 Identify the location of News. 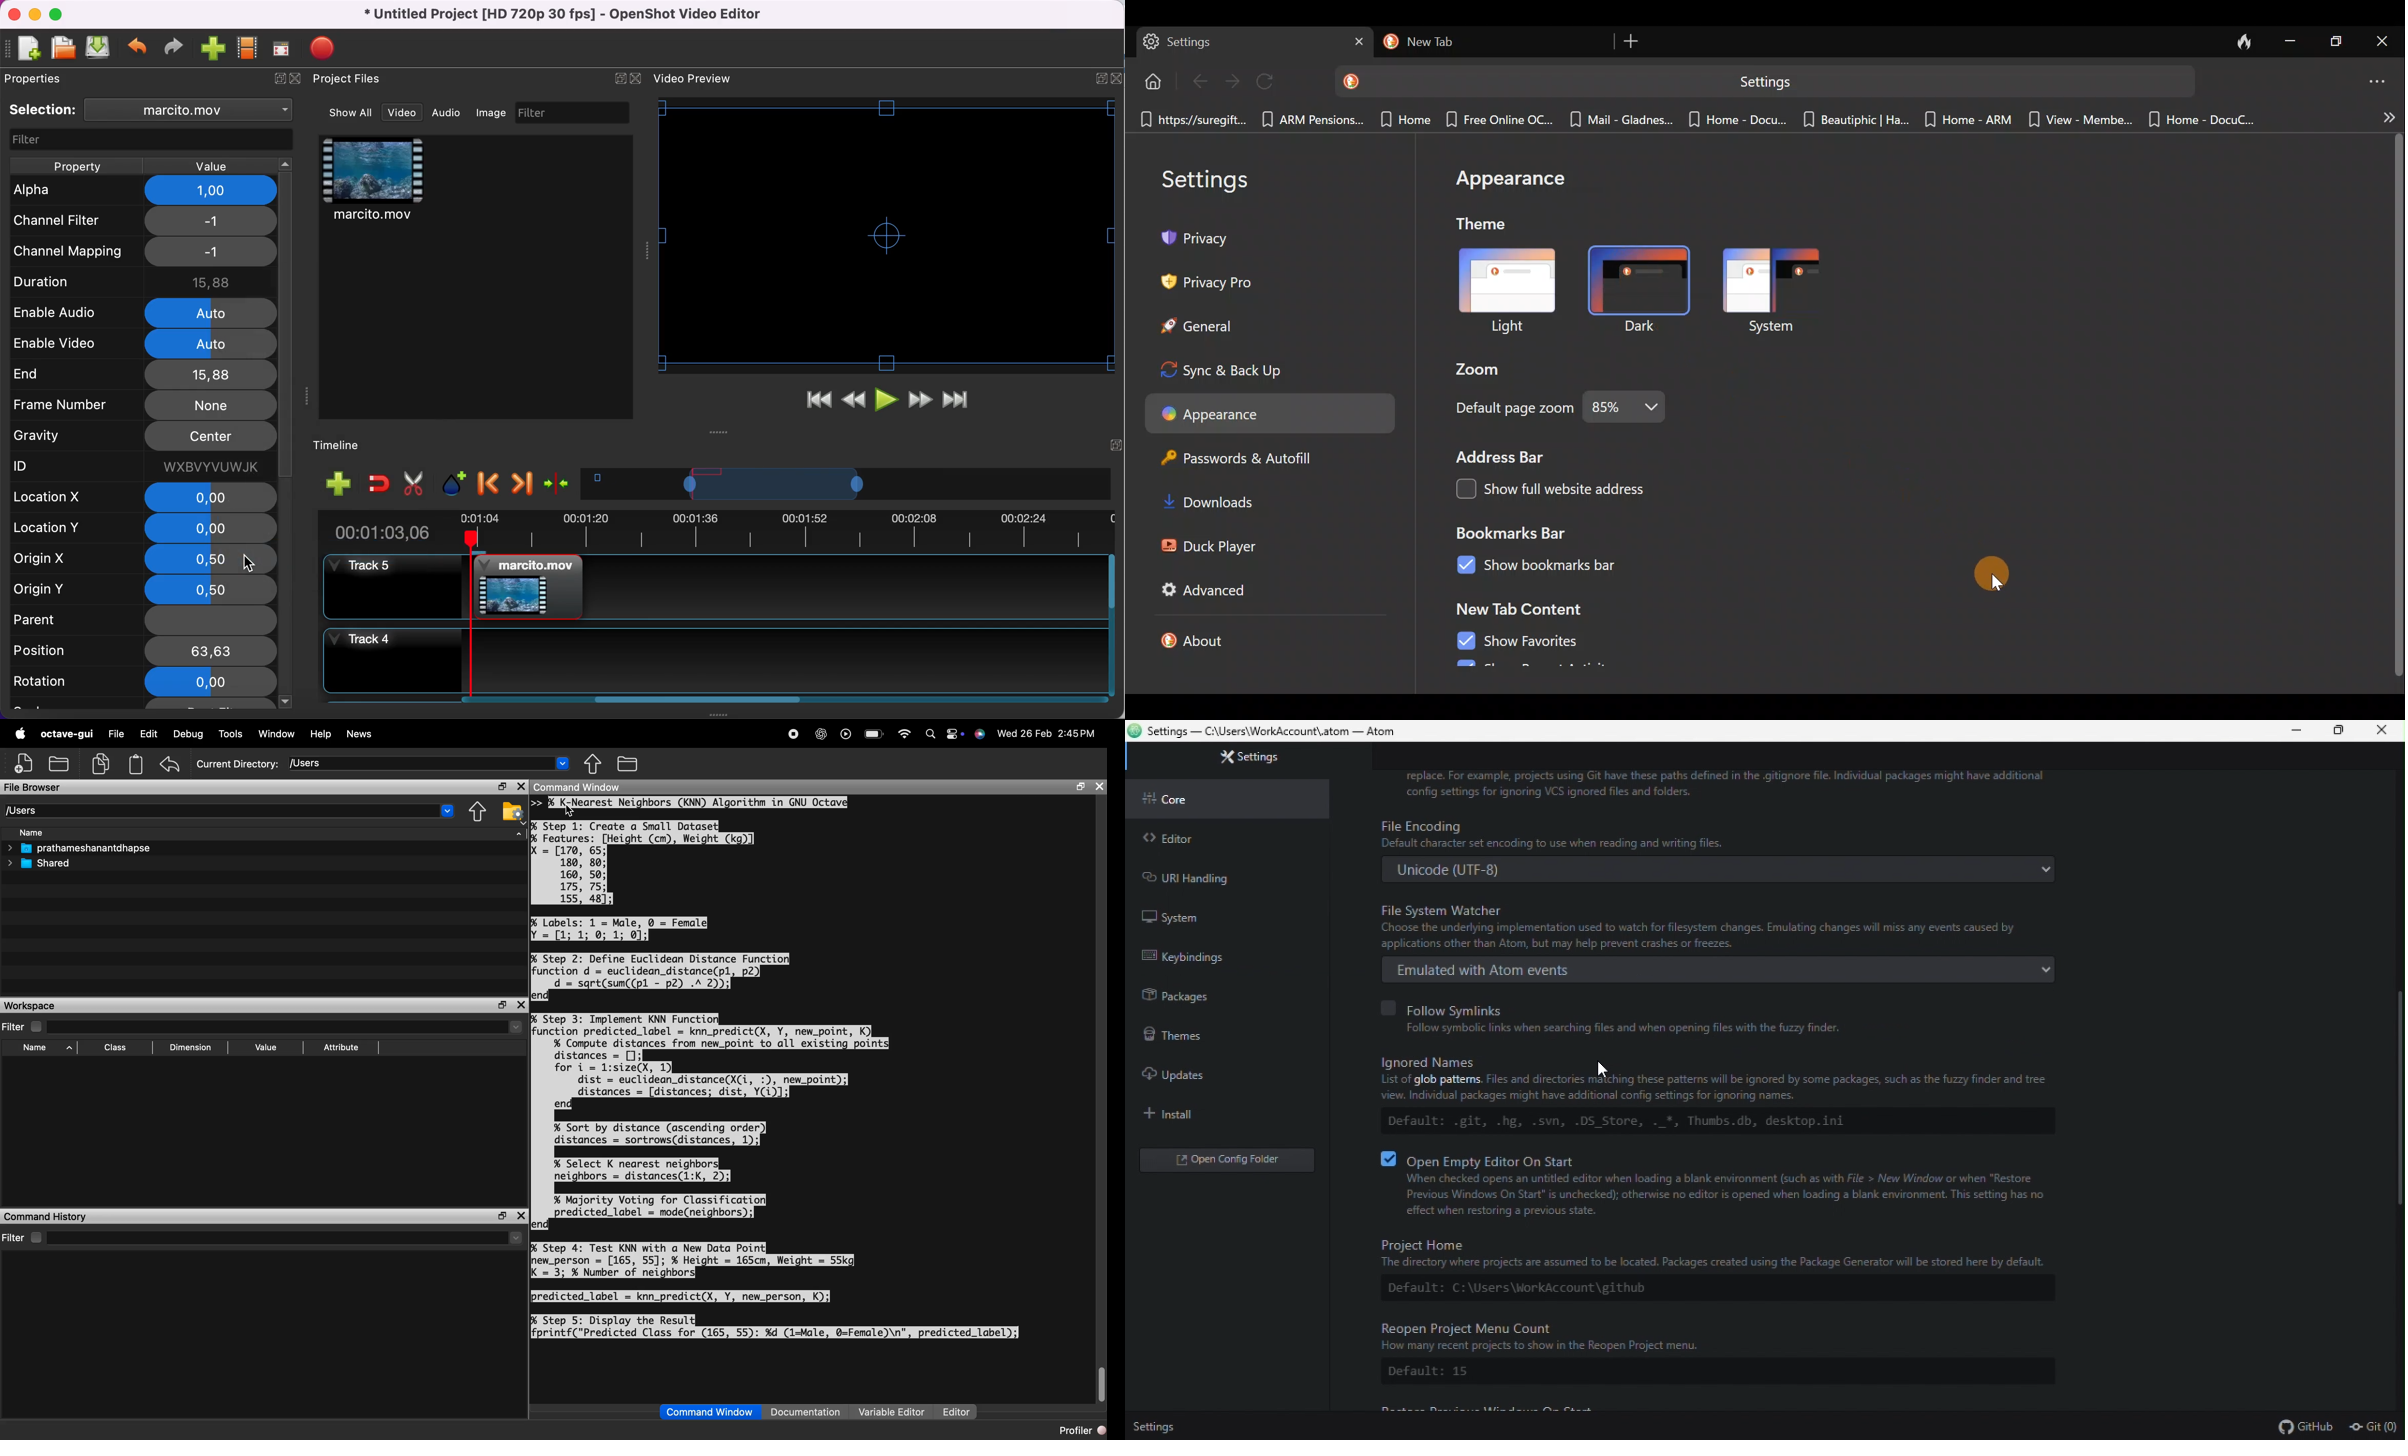
(366, 734).